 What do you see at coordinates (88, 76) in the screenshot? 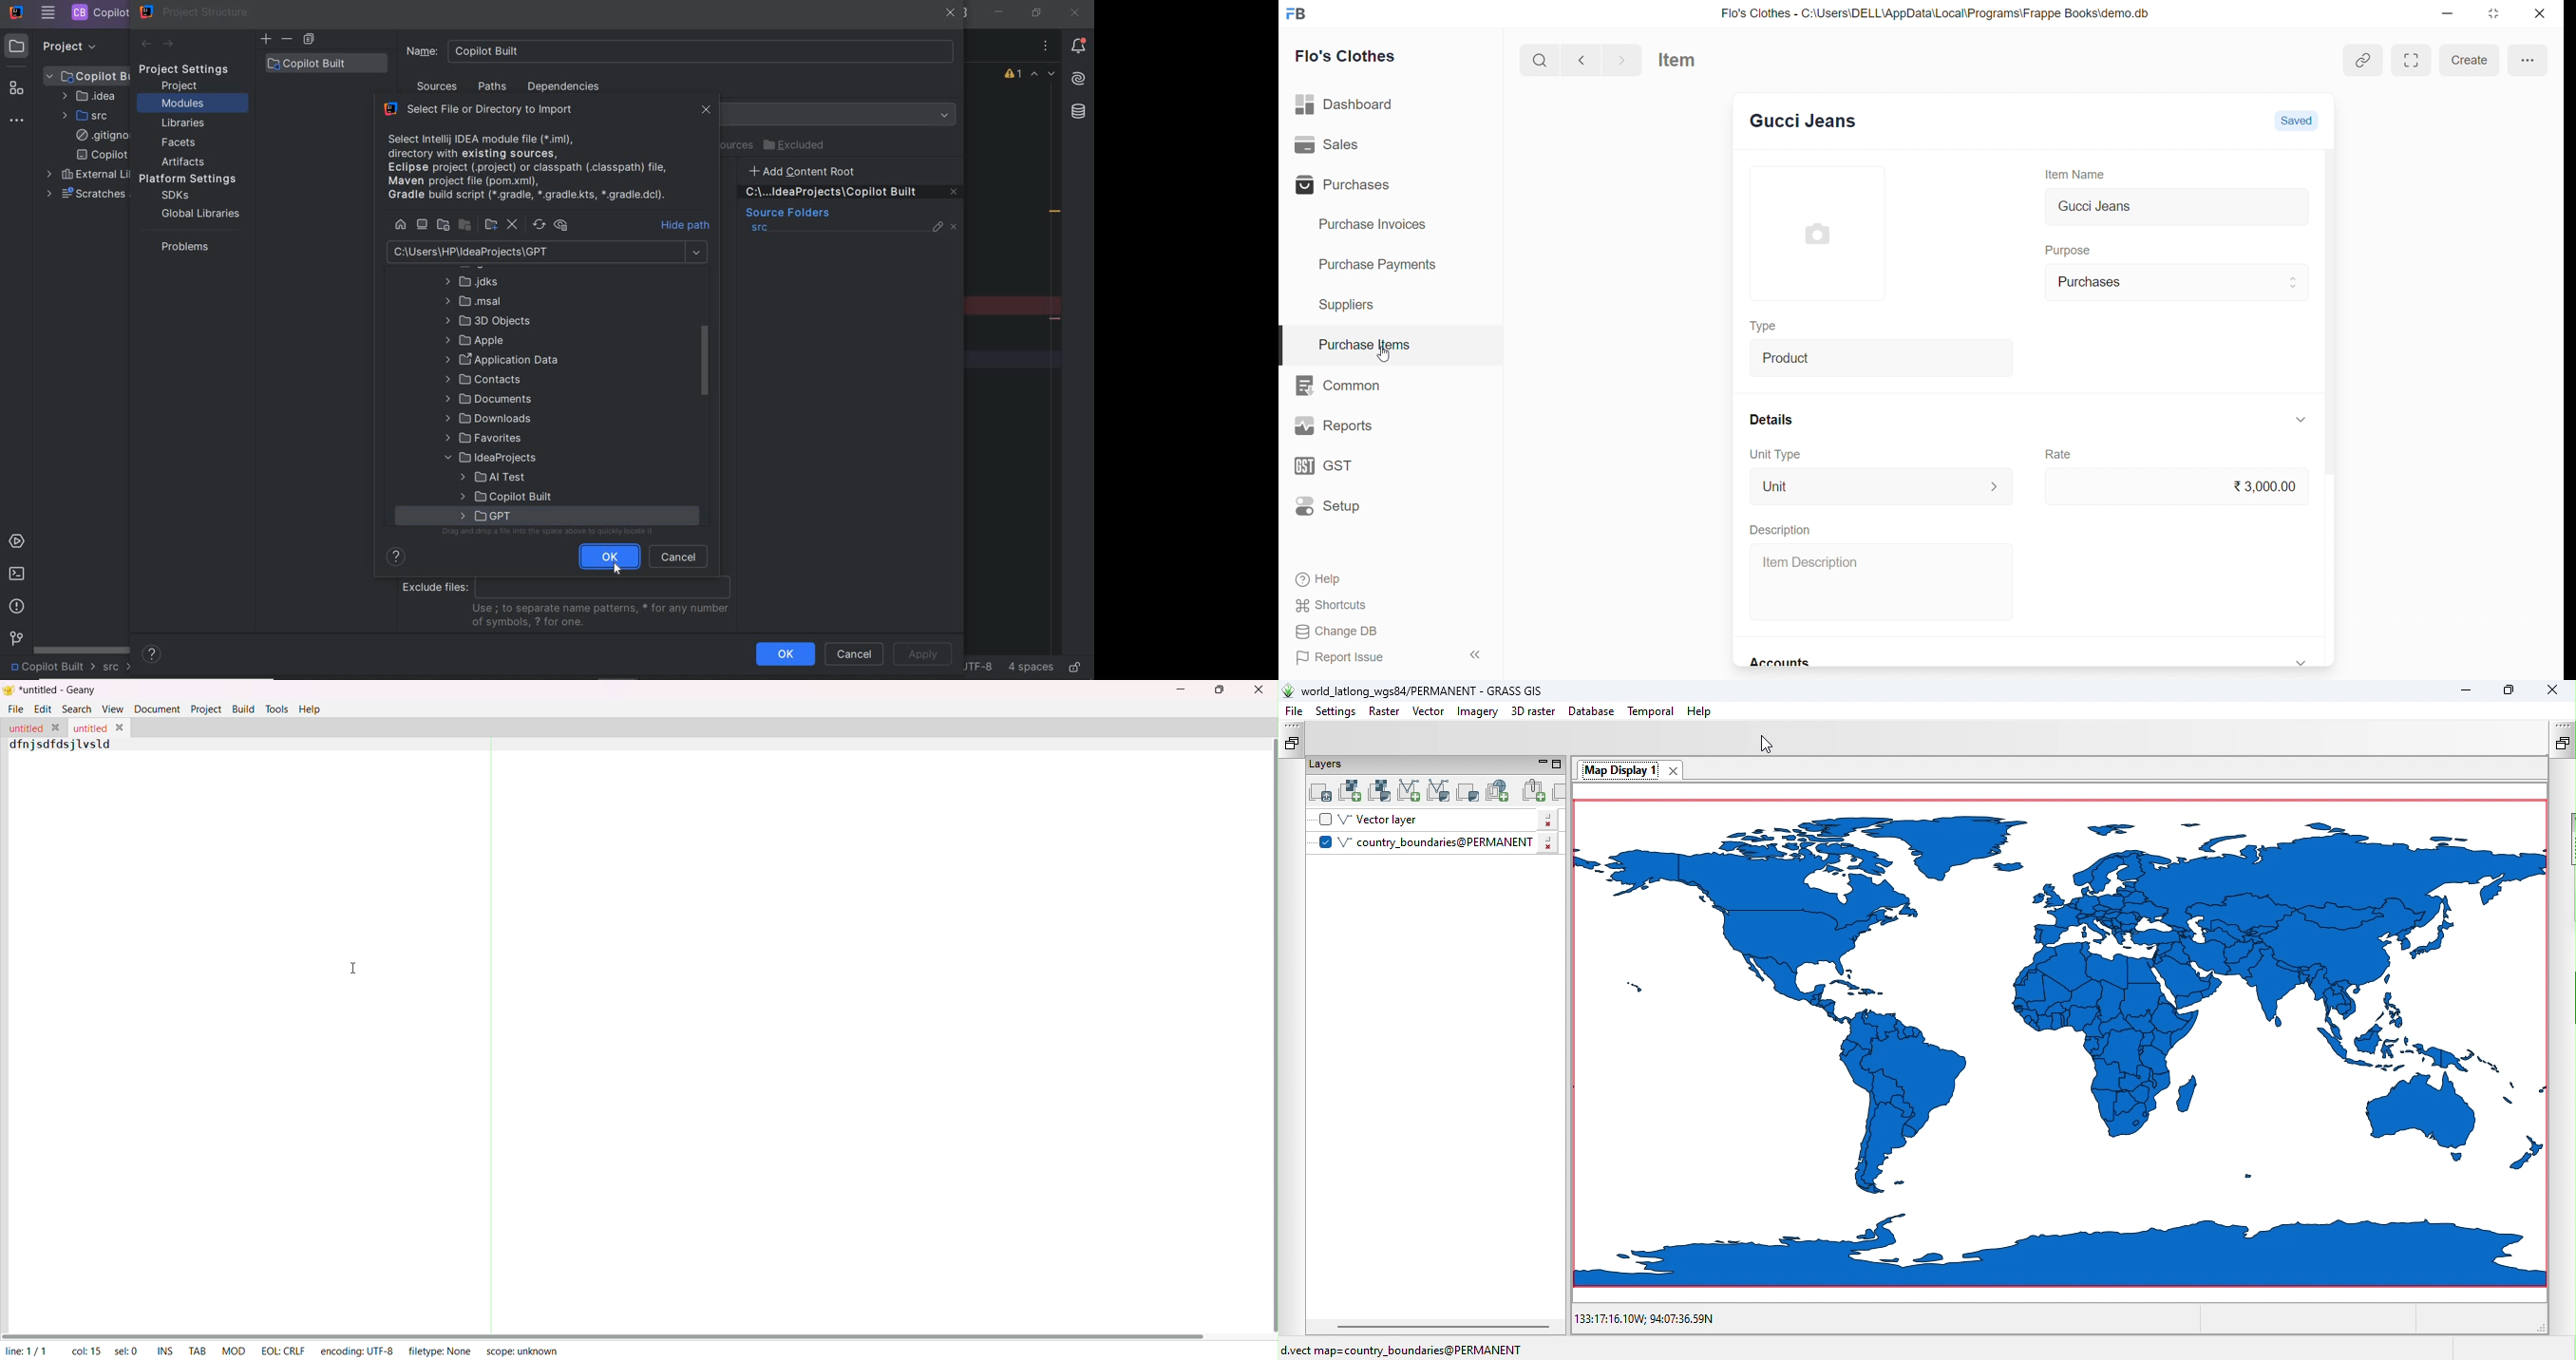
I see `PROJECT FILE ANME` at bounding box center [88, 76].